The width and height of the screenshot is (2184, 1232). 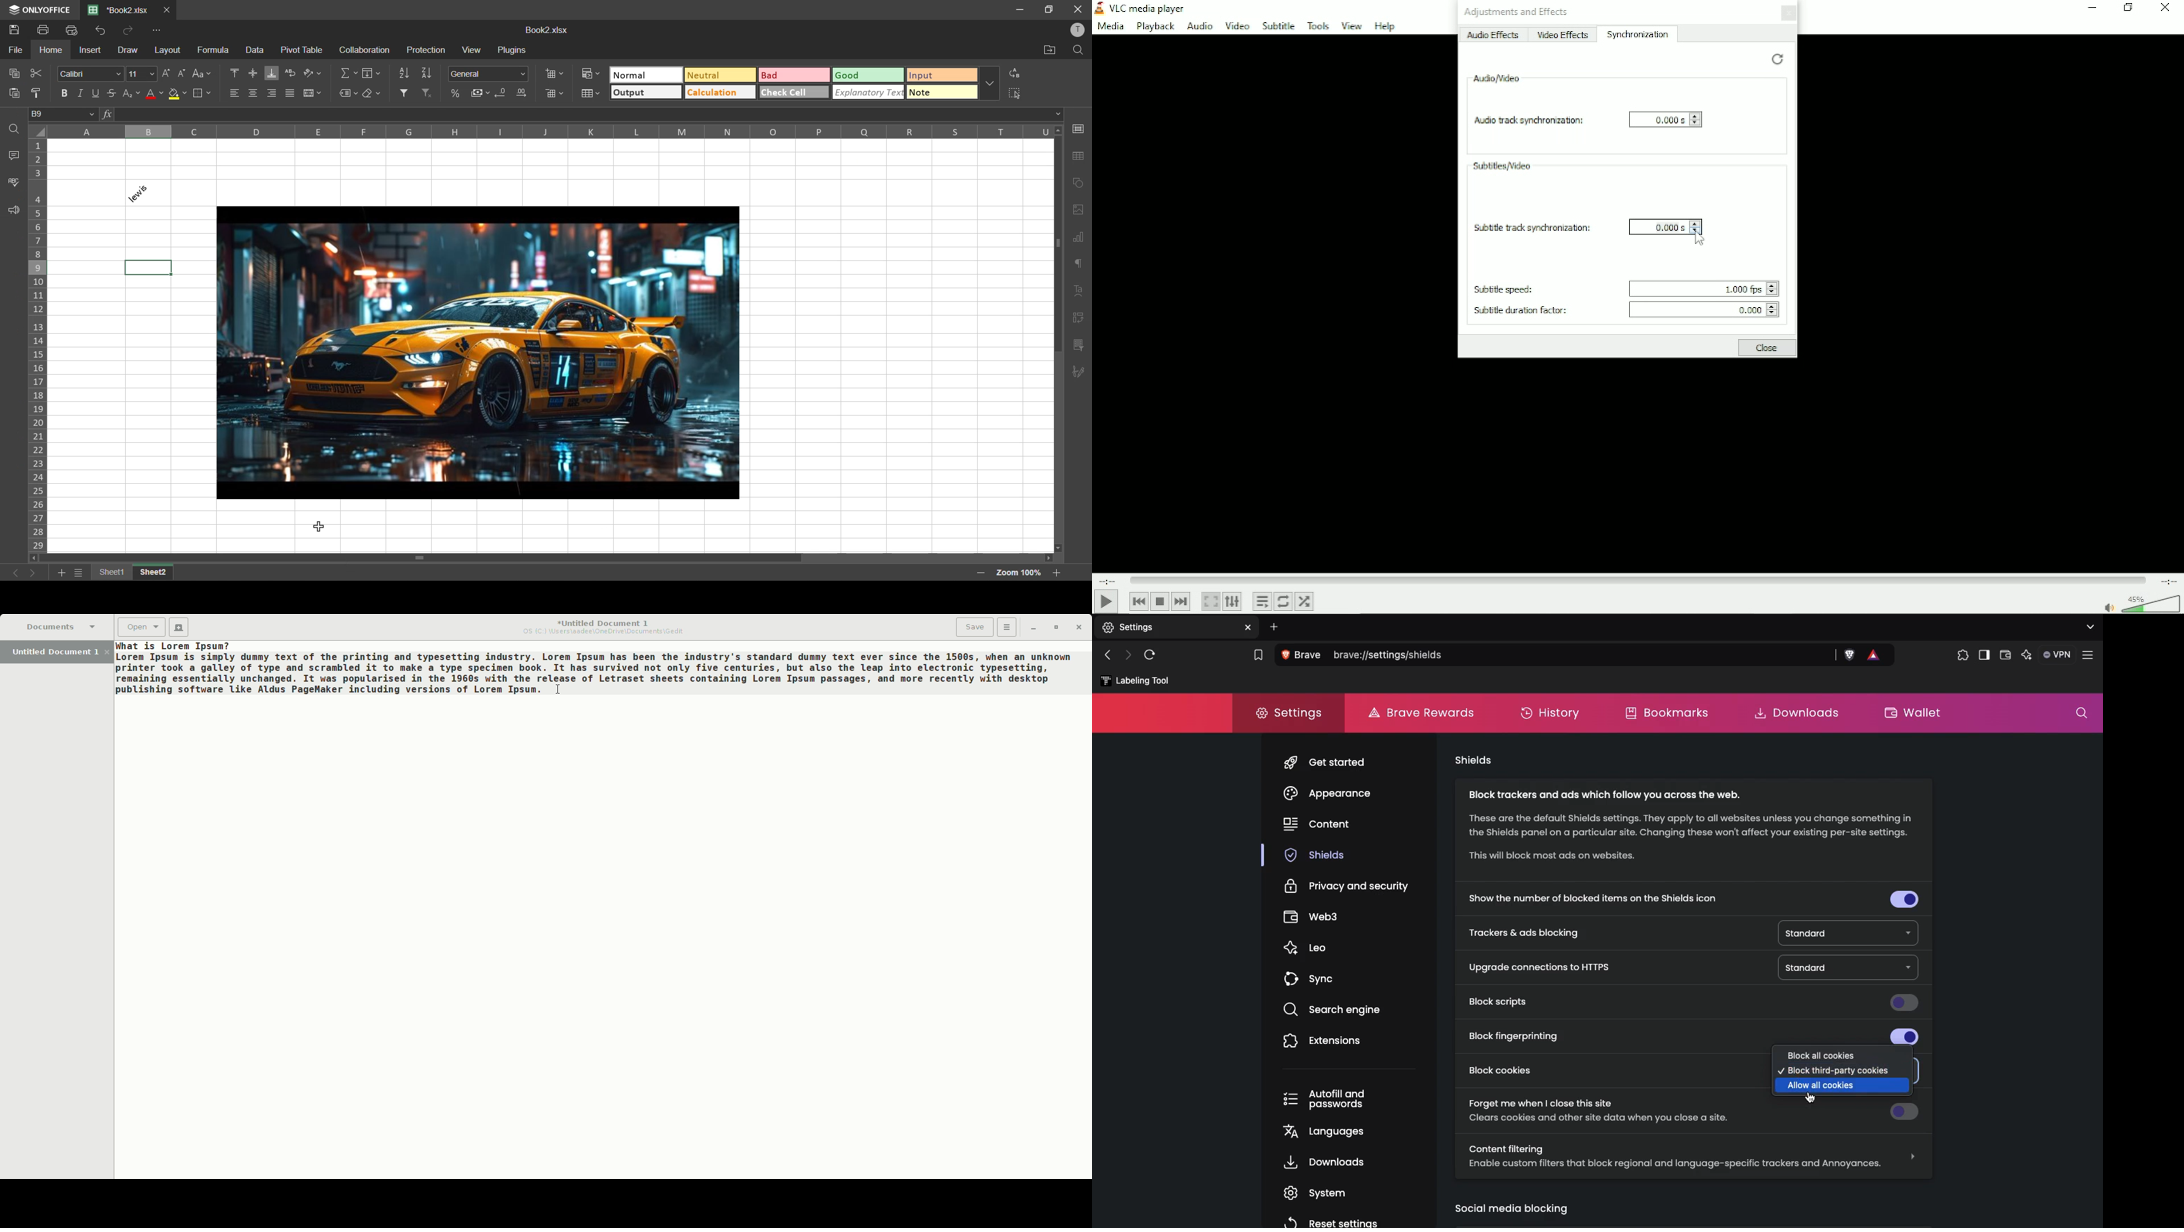 I want to click on select cells, so click(x=1015, y=93).